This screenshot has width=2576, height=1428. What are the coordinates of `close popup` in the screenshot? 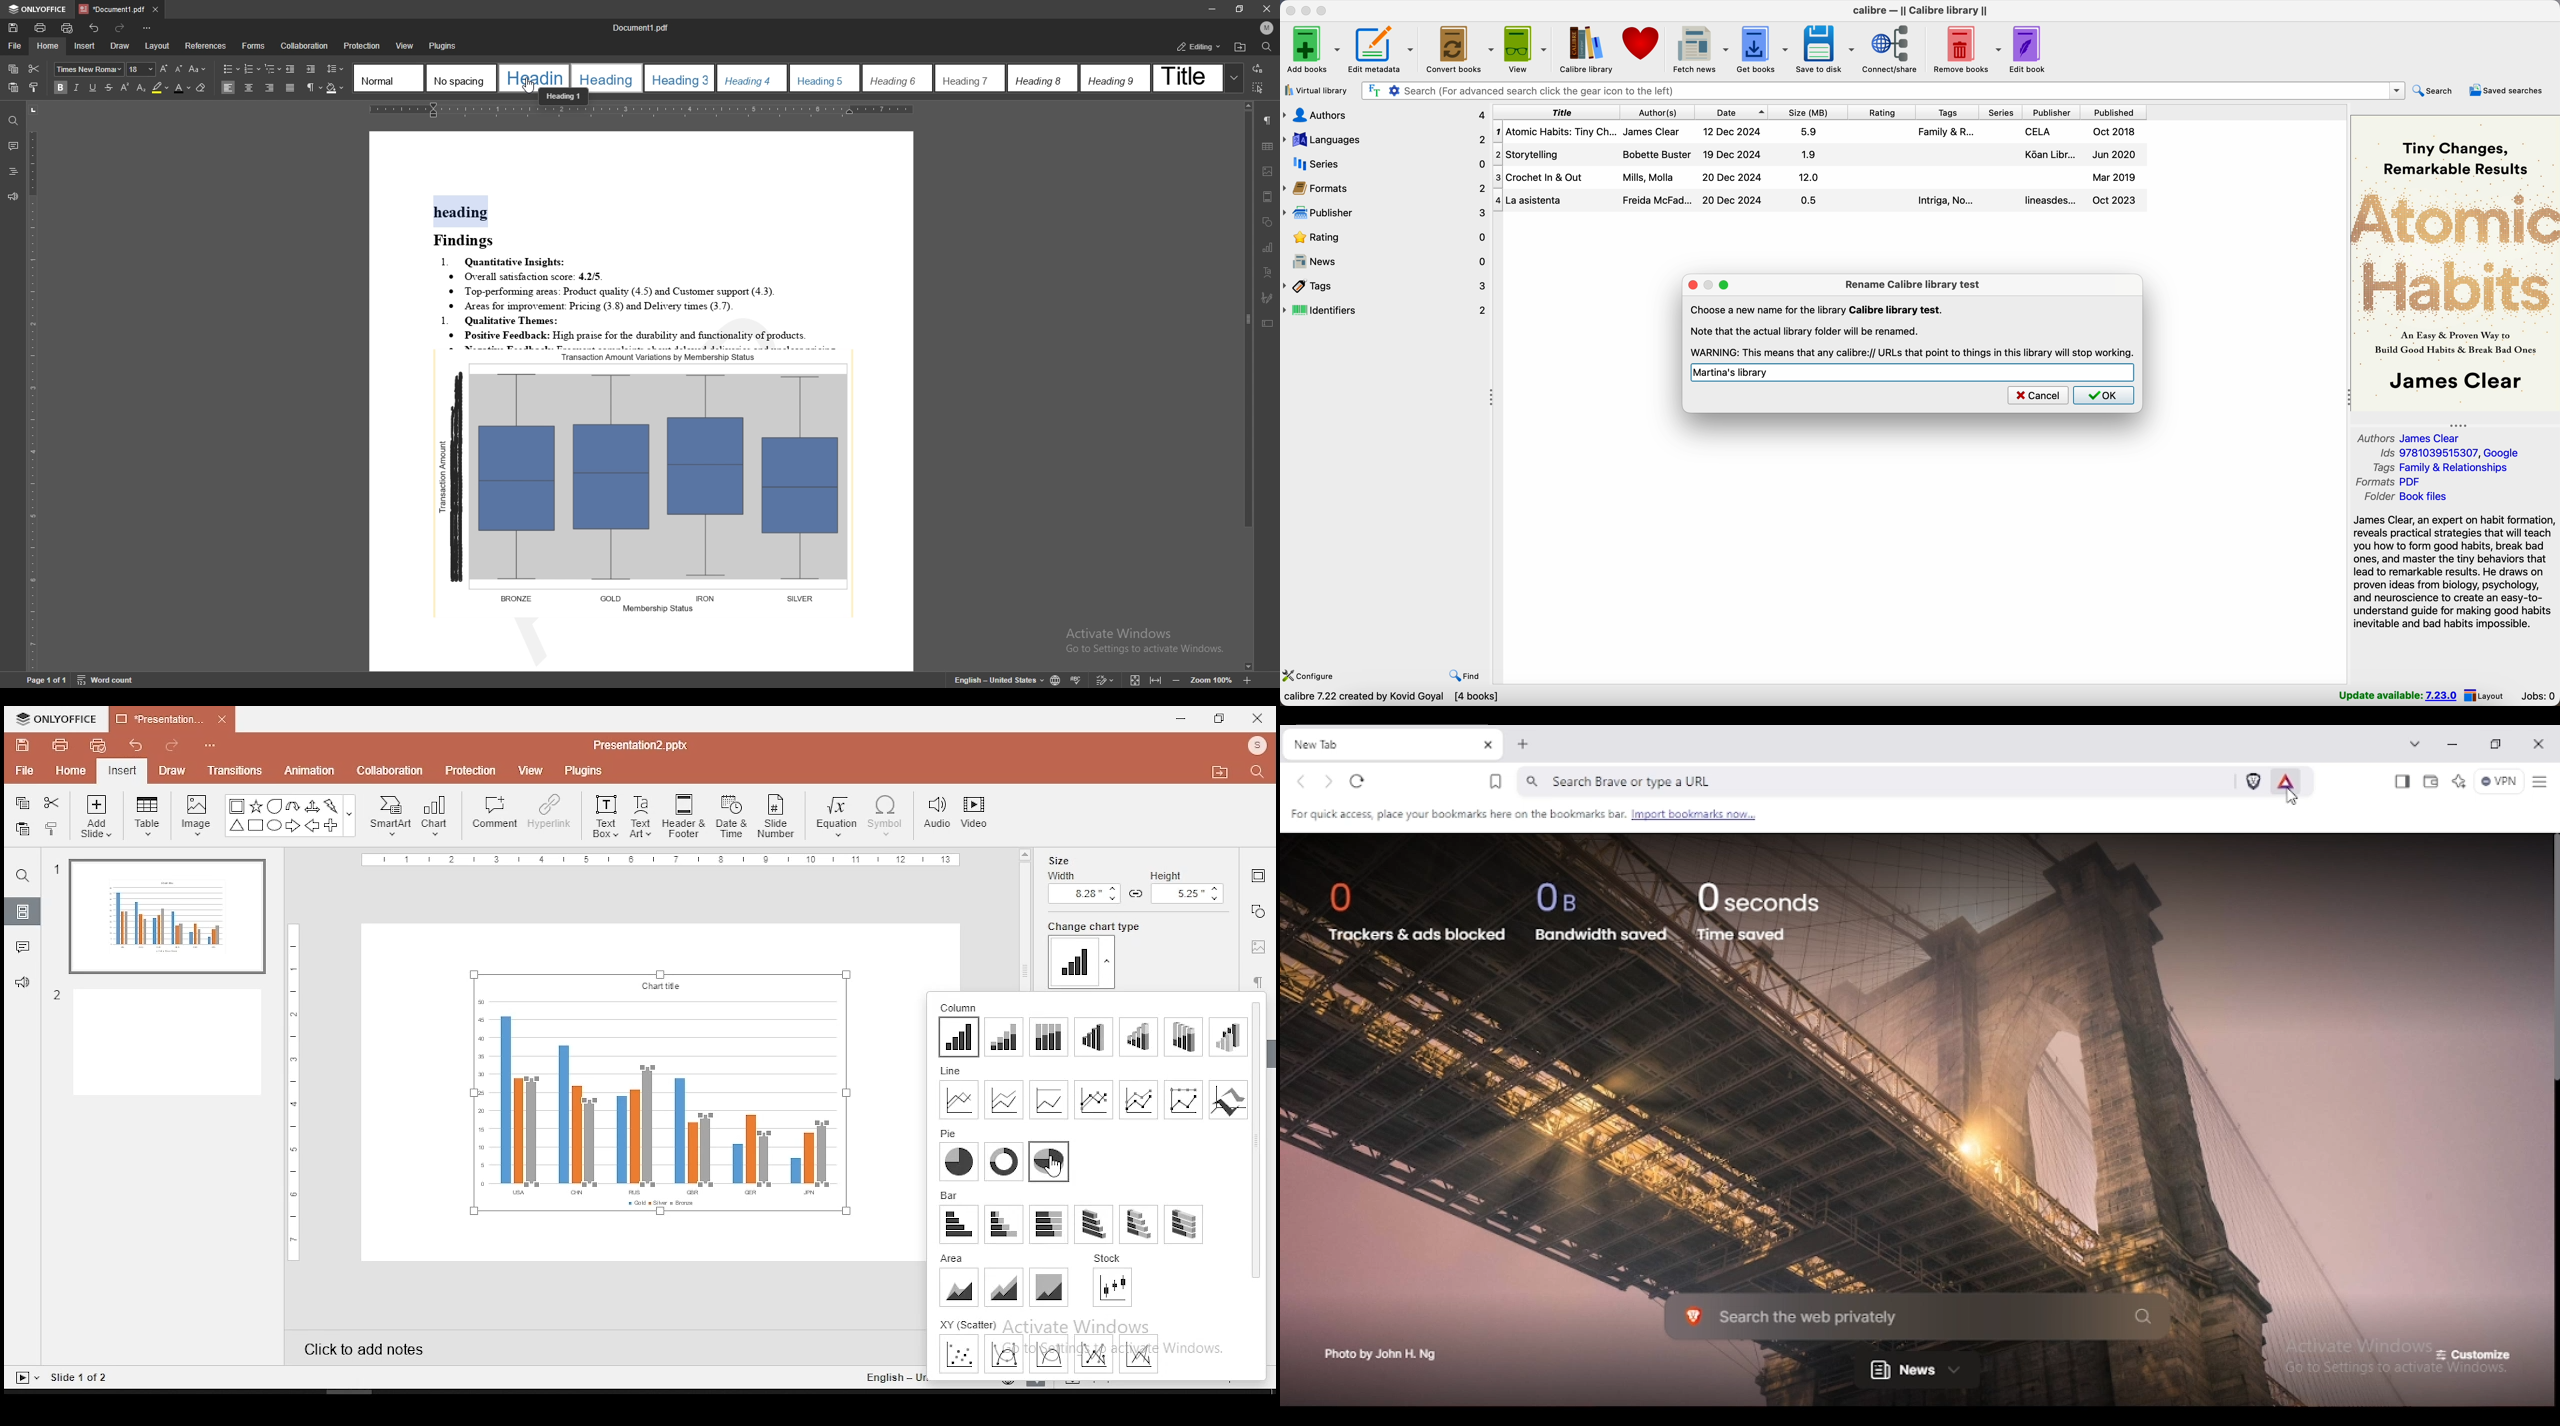 It's located at (1693, 286).